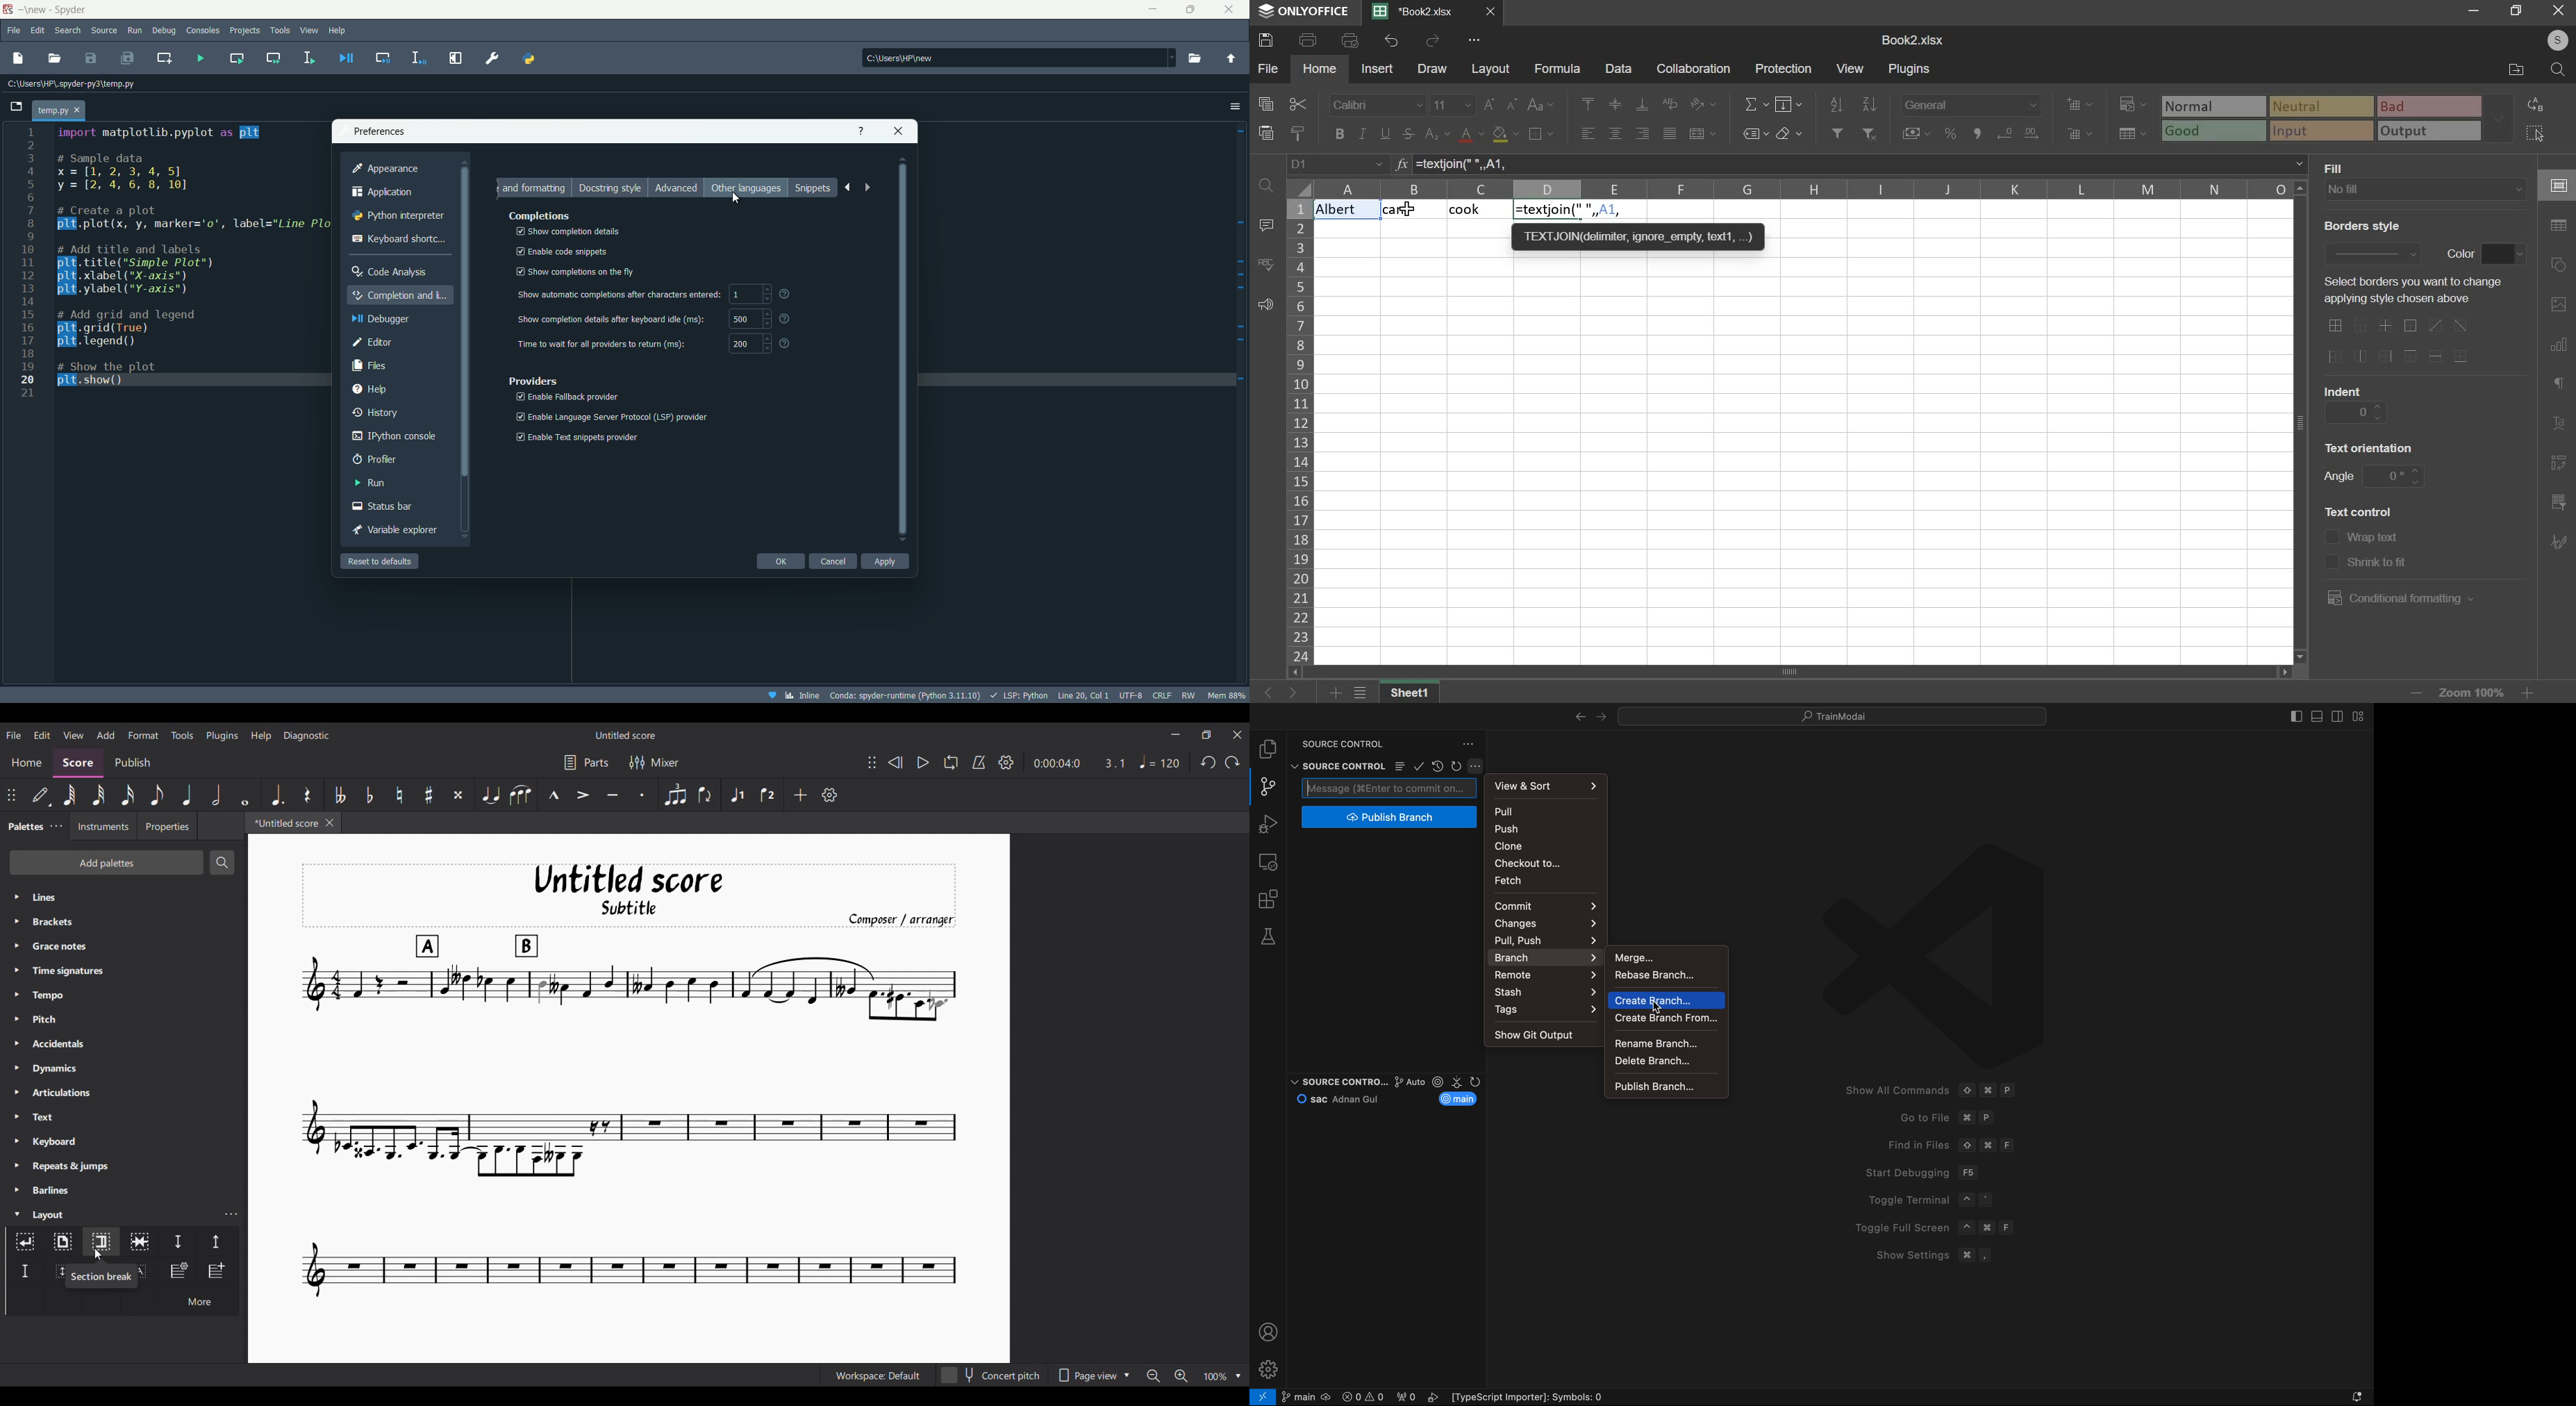 The width and height of the screenshot is (2576, 1428). I want to click on fill color, so click(1505, 135).